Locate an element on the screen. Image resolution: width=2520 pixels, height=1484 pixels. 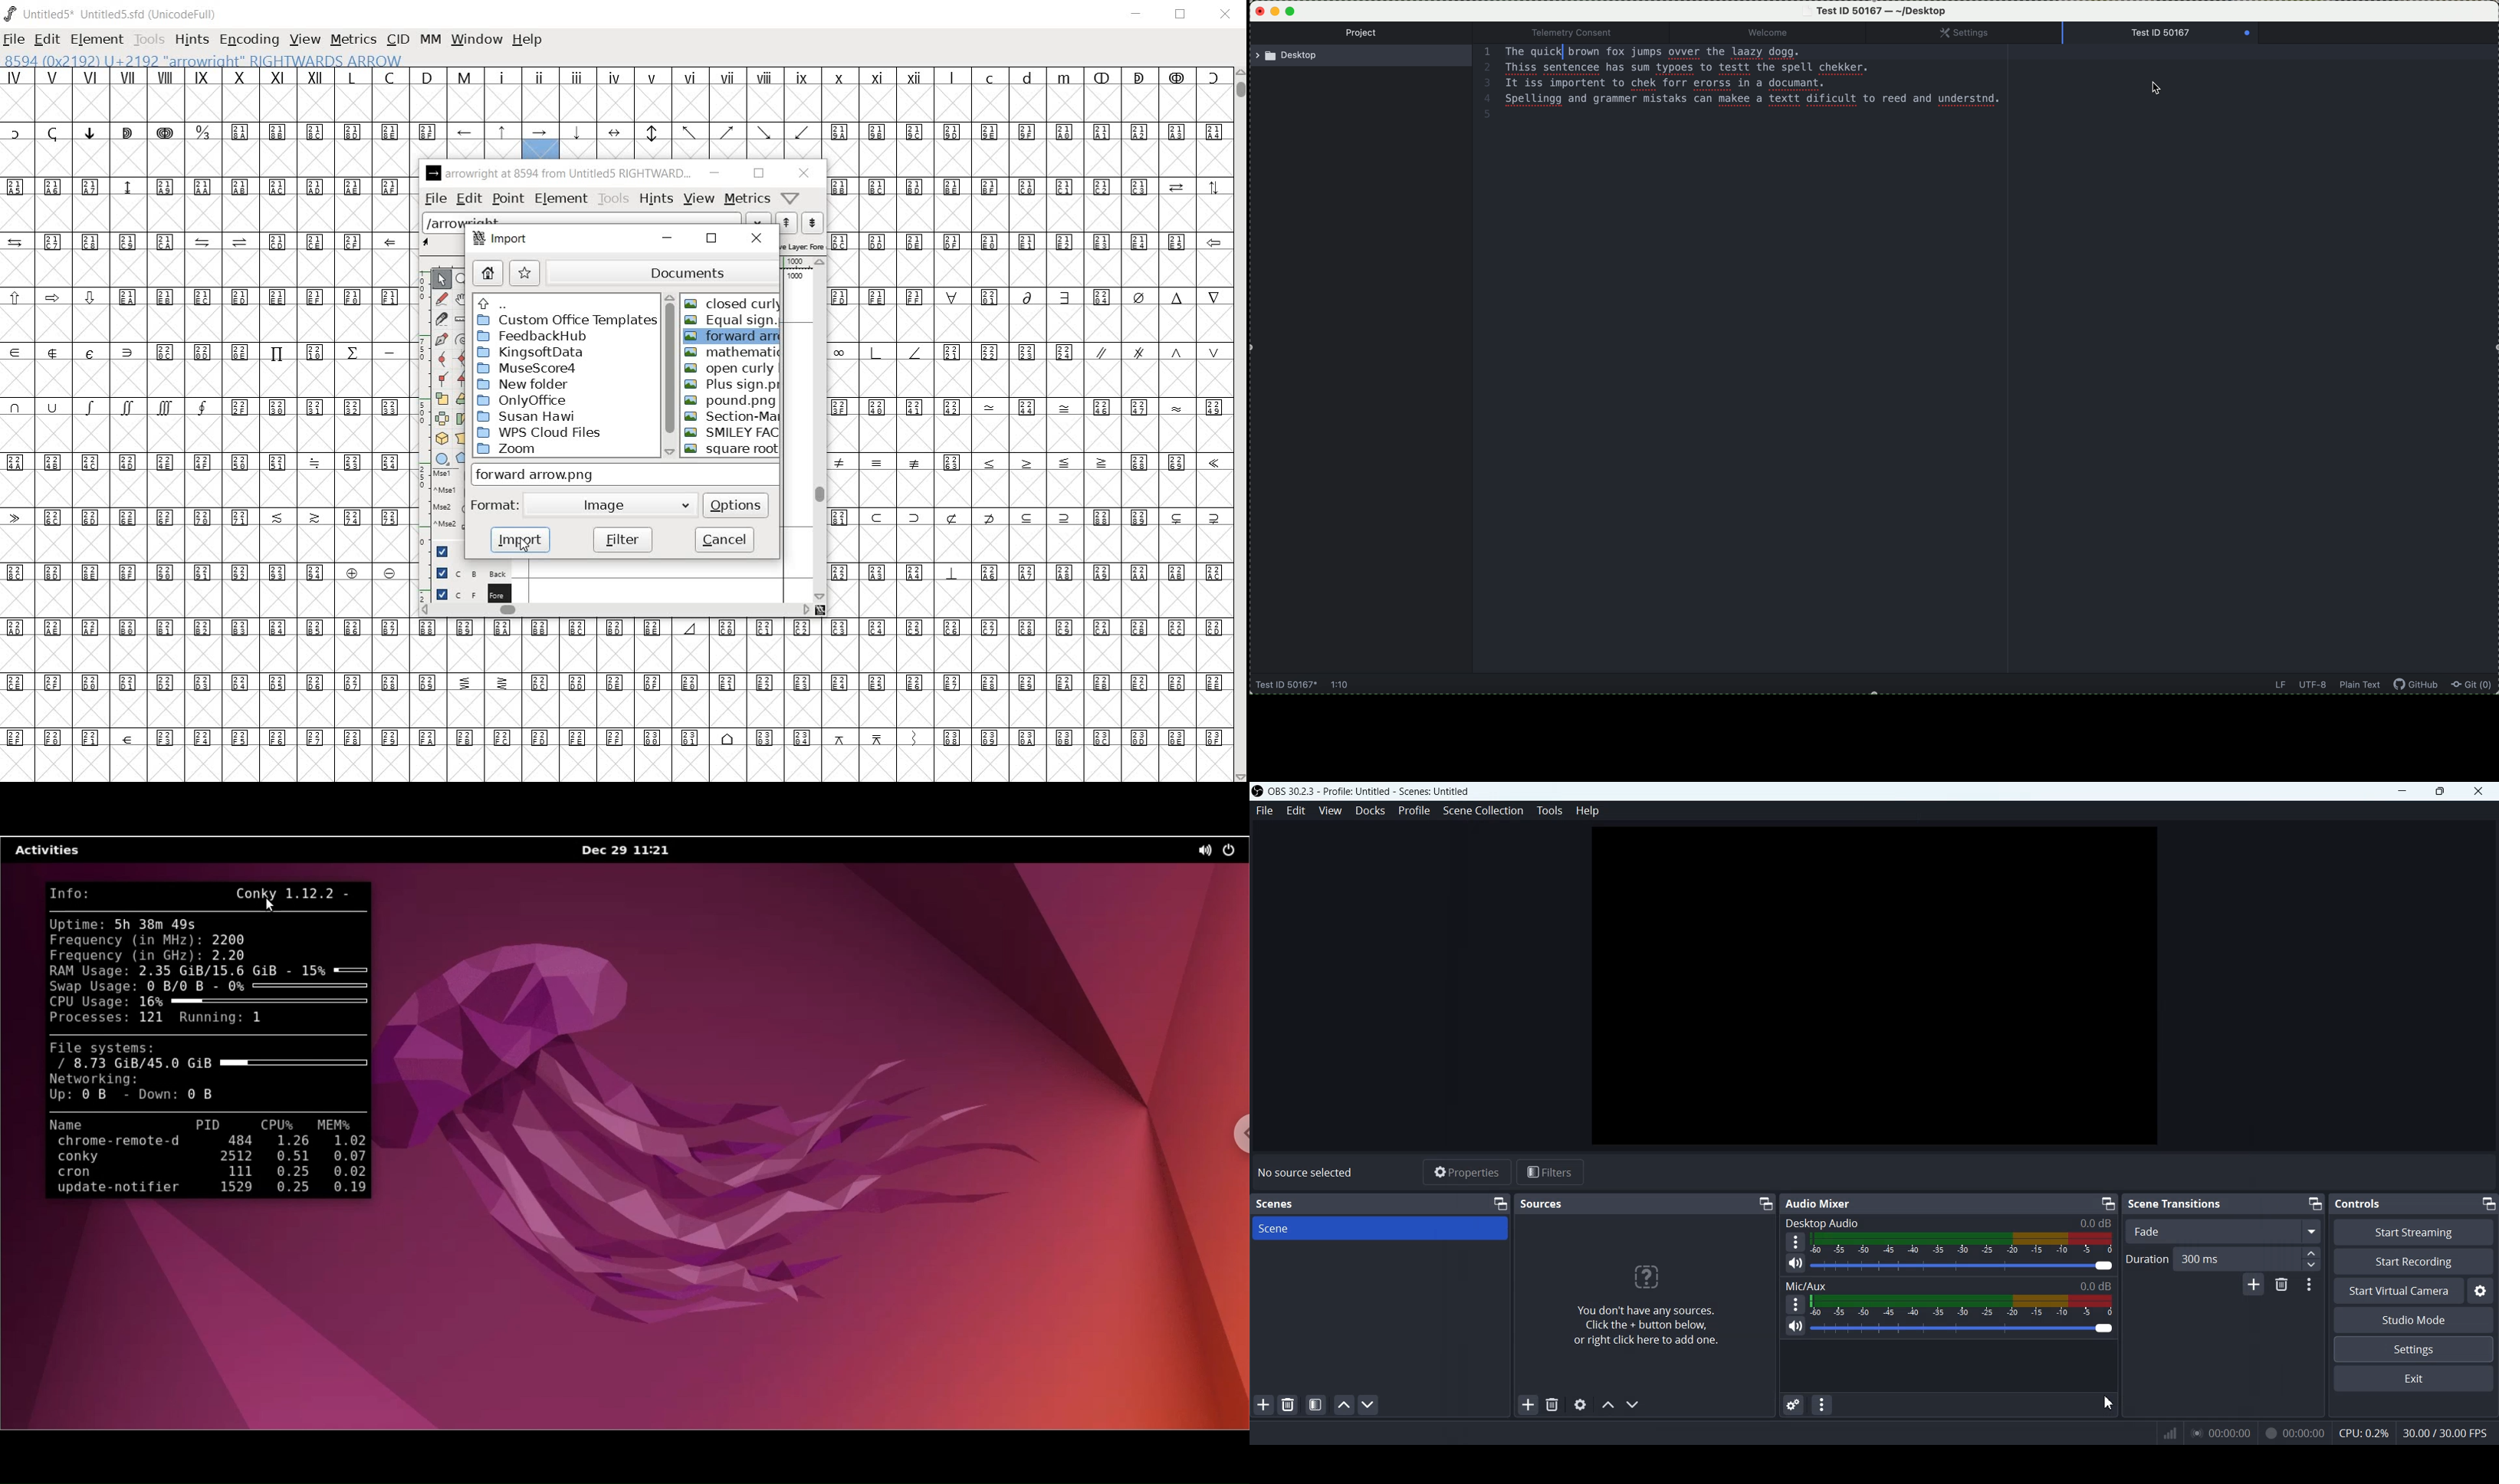
Image is located at coordinates (614, 505).